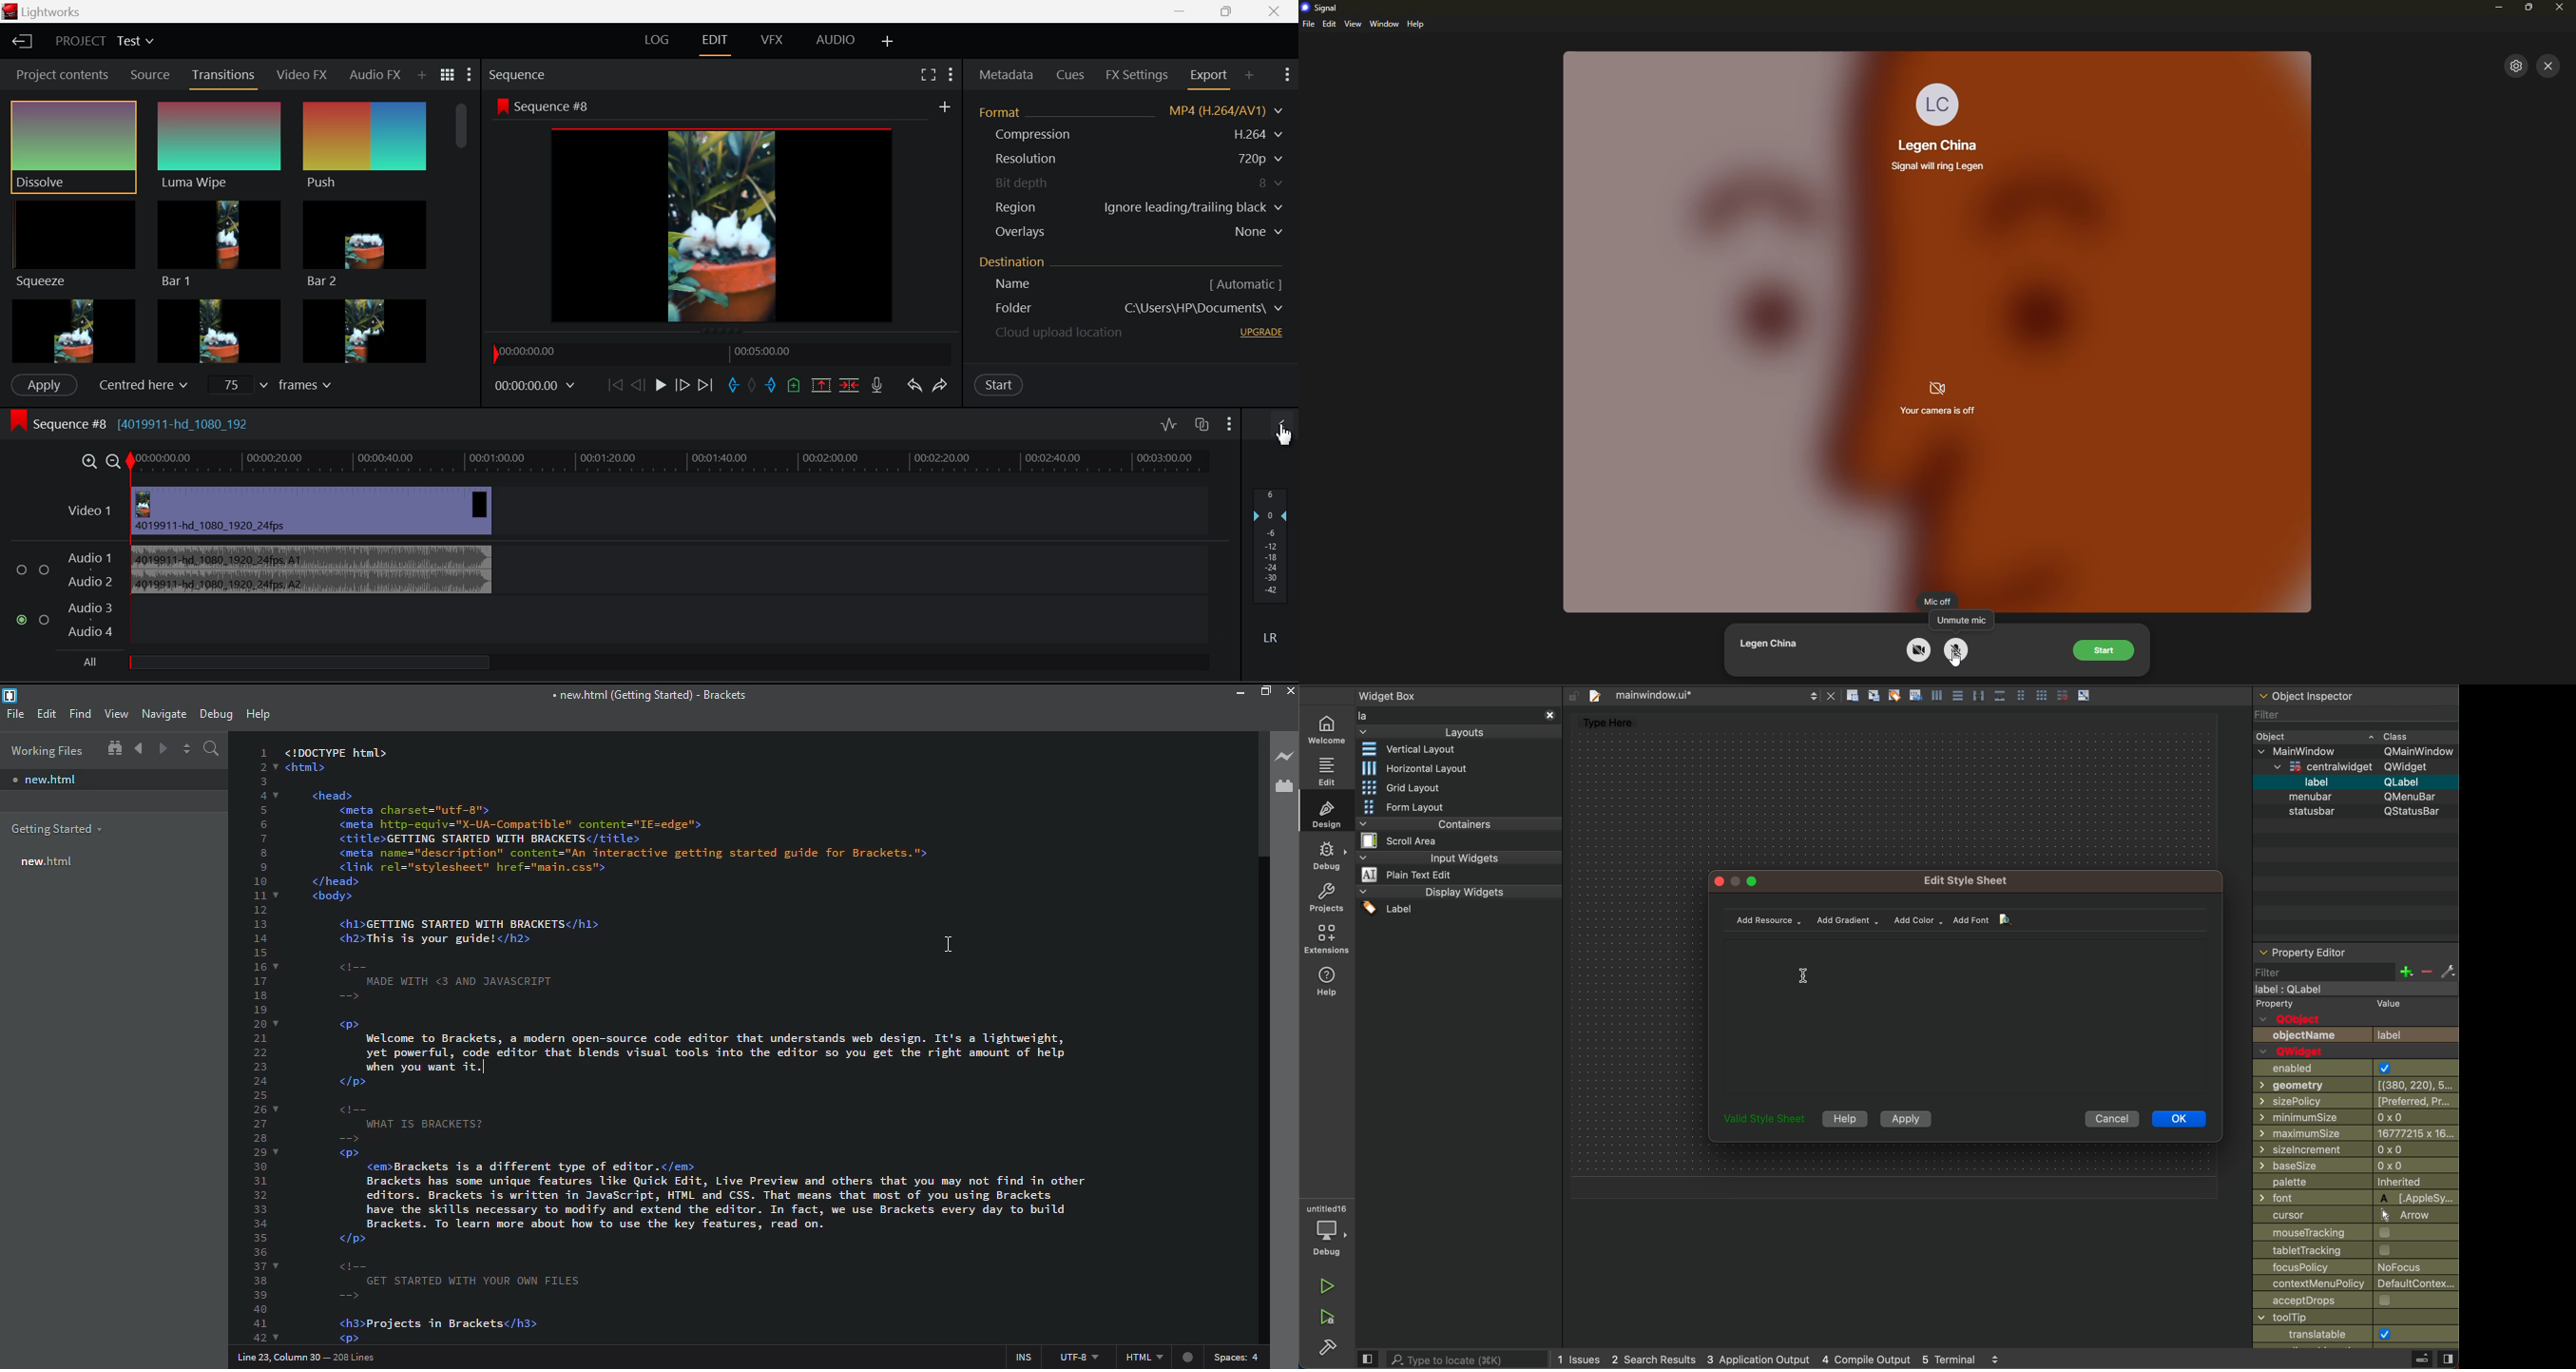 Image resolution: width=2576 pixels, height=1372 pixels. Describe the element at coordinates (1070, 74) in the screenshot. I see `Cues` at that location.